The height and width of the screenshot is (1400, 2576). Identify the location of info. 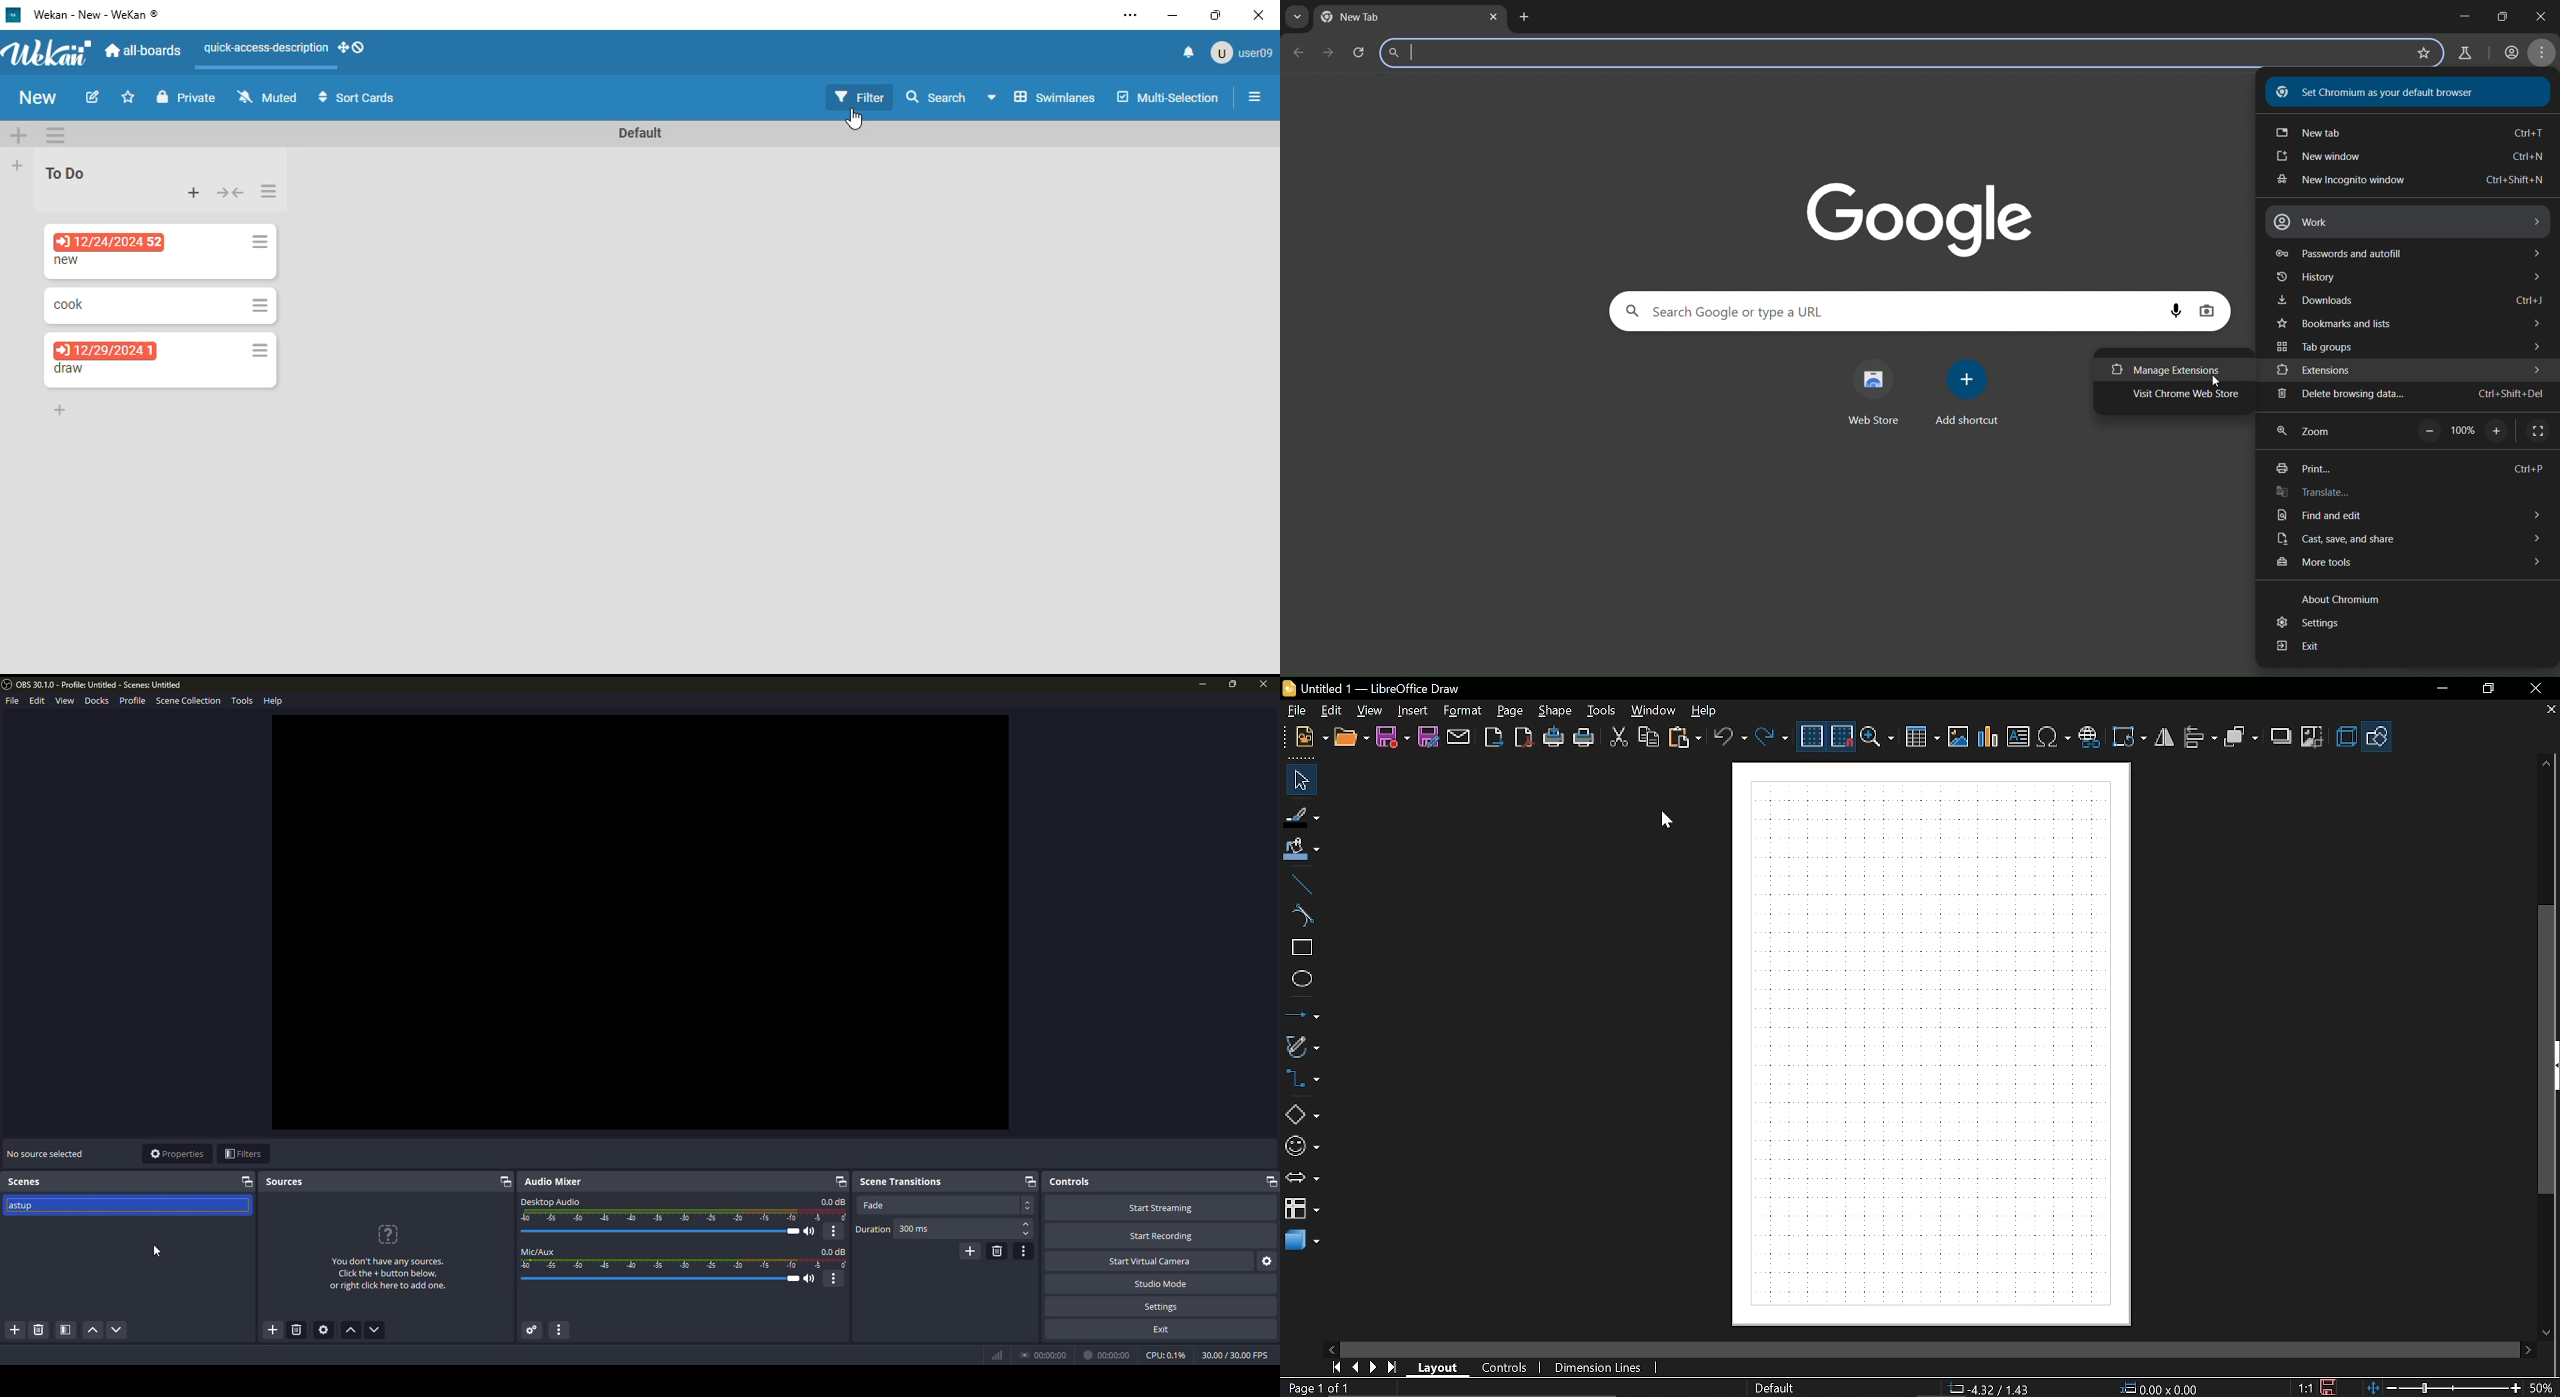
(388, 1275).